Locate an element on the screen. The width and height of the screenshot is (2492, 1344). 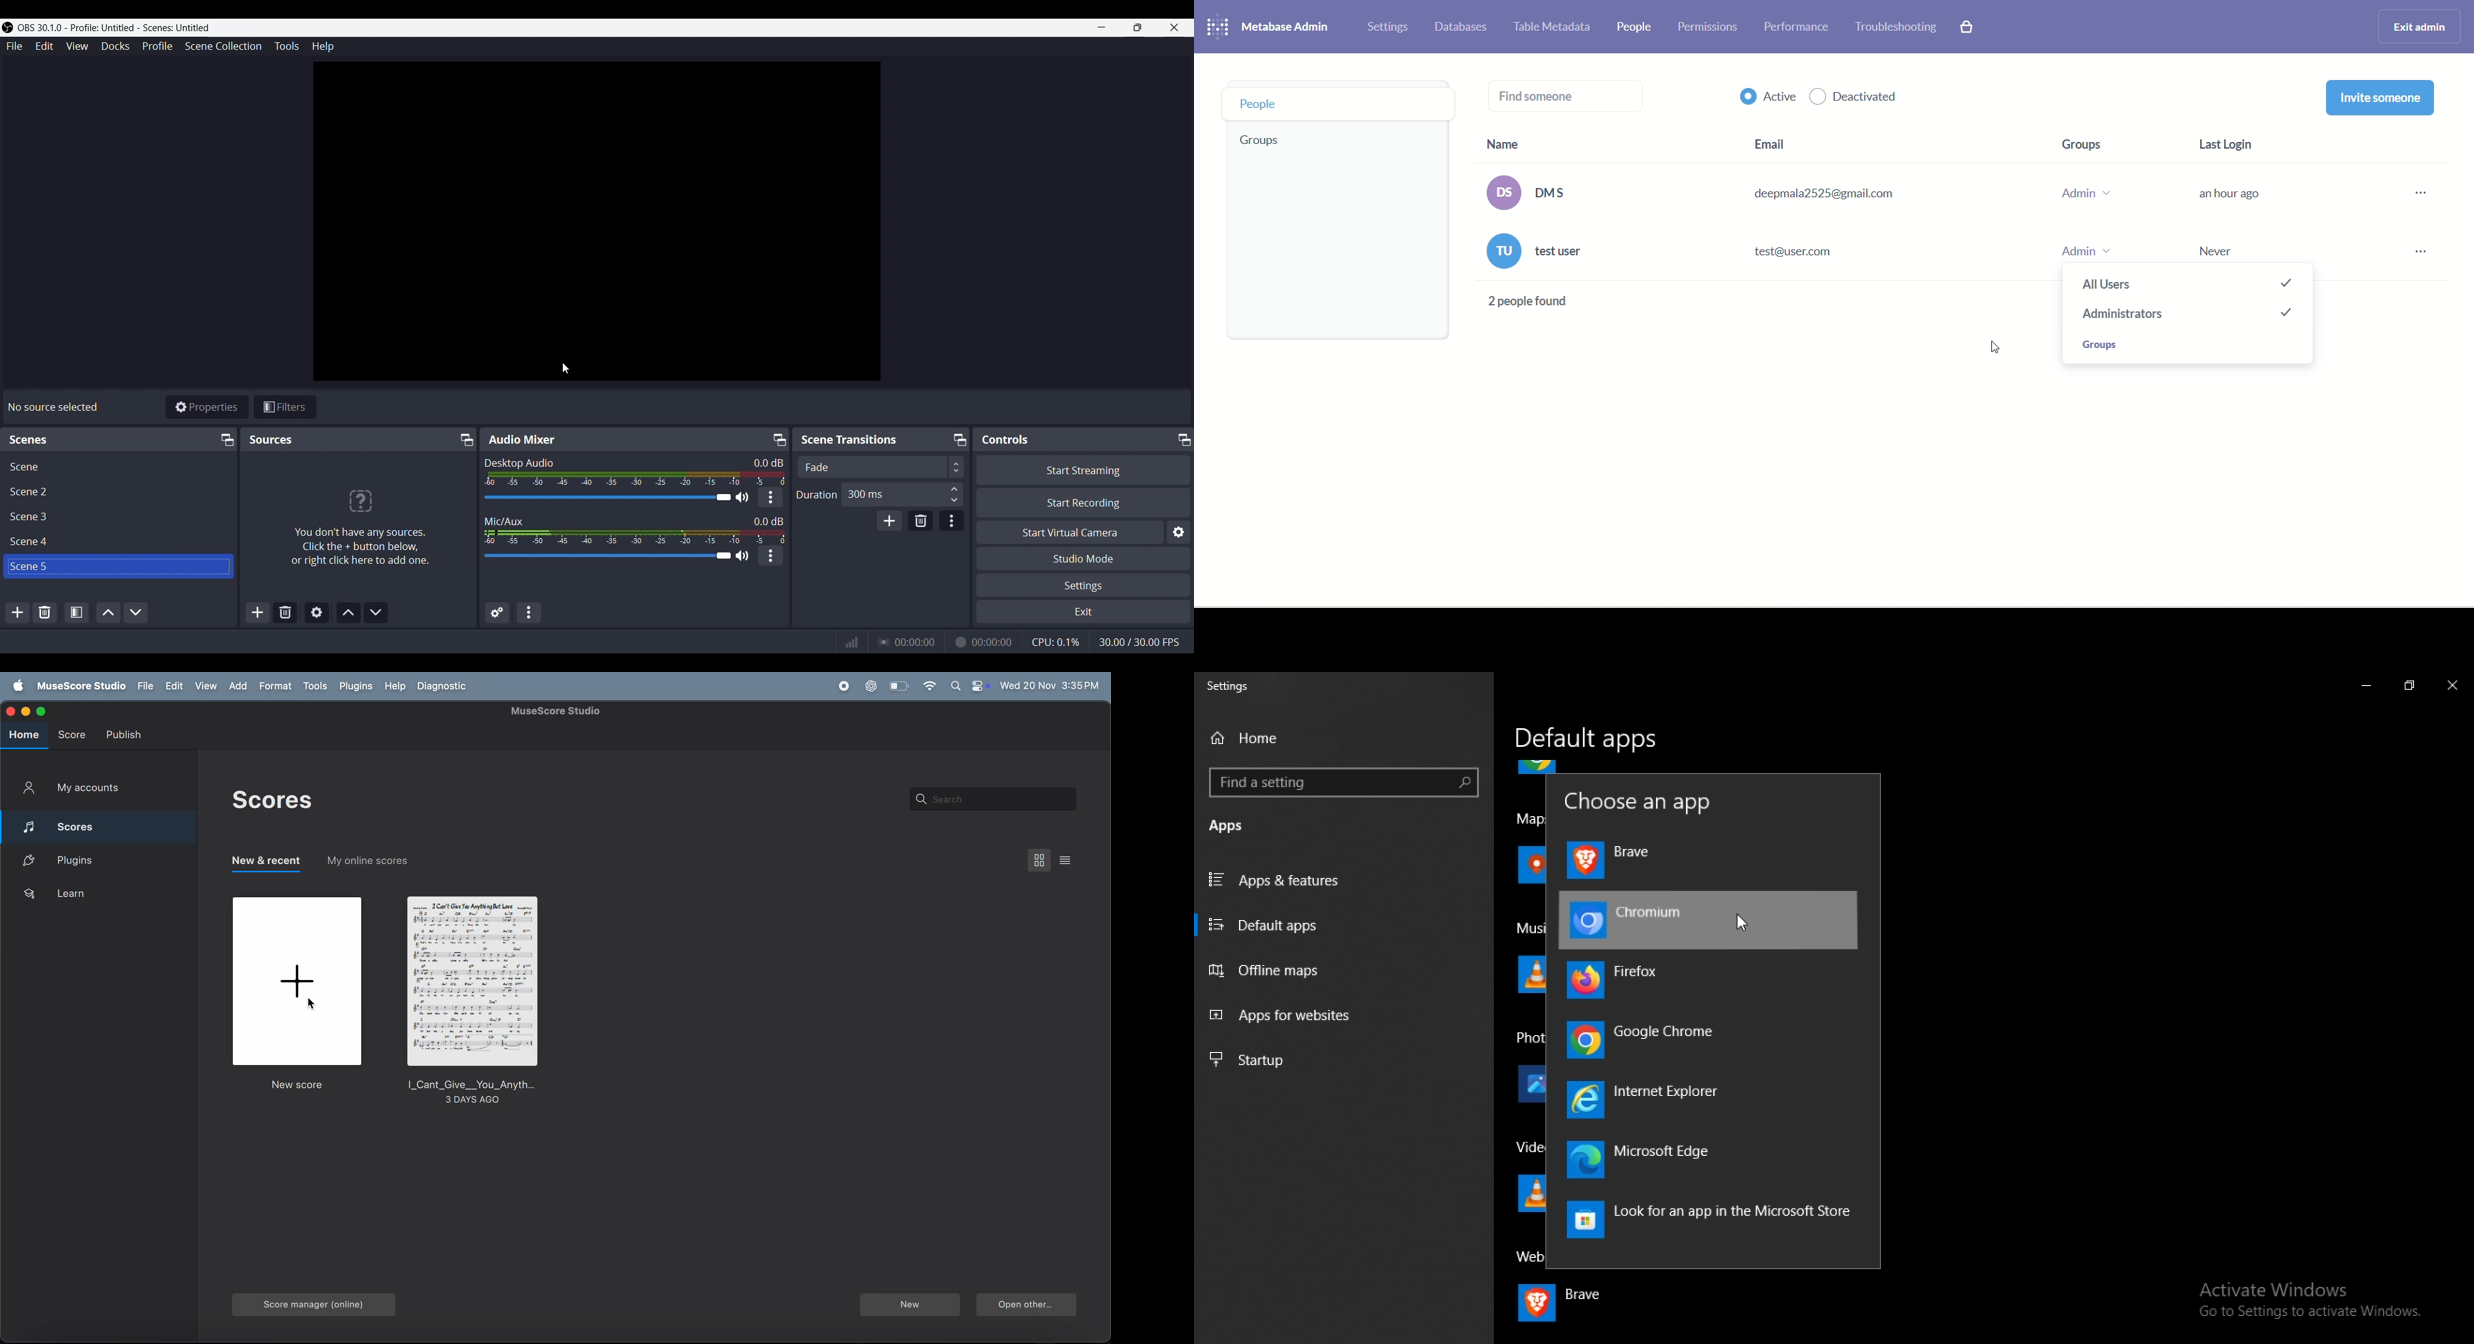
plugins is located at coordinates (80, 859).